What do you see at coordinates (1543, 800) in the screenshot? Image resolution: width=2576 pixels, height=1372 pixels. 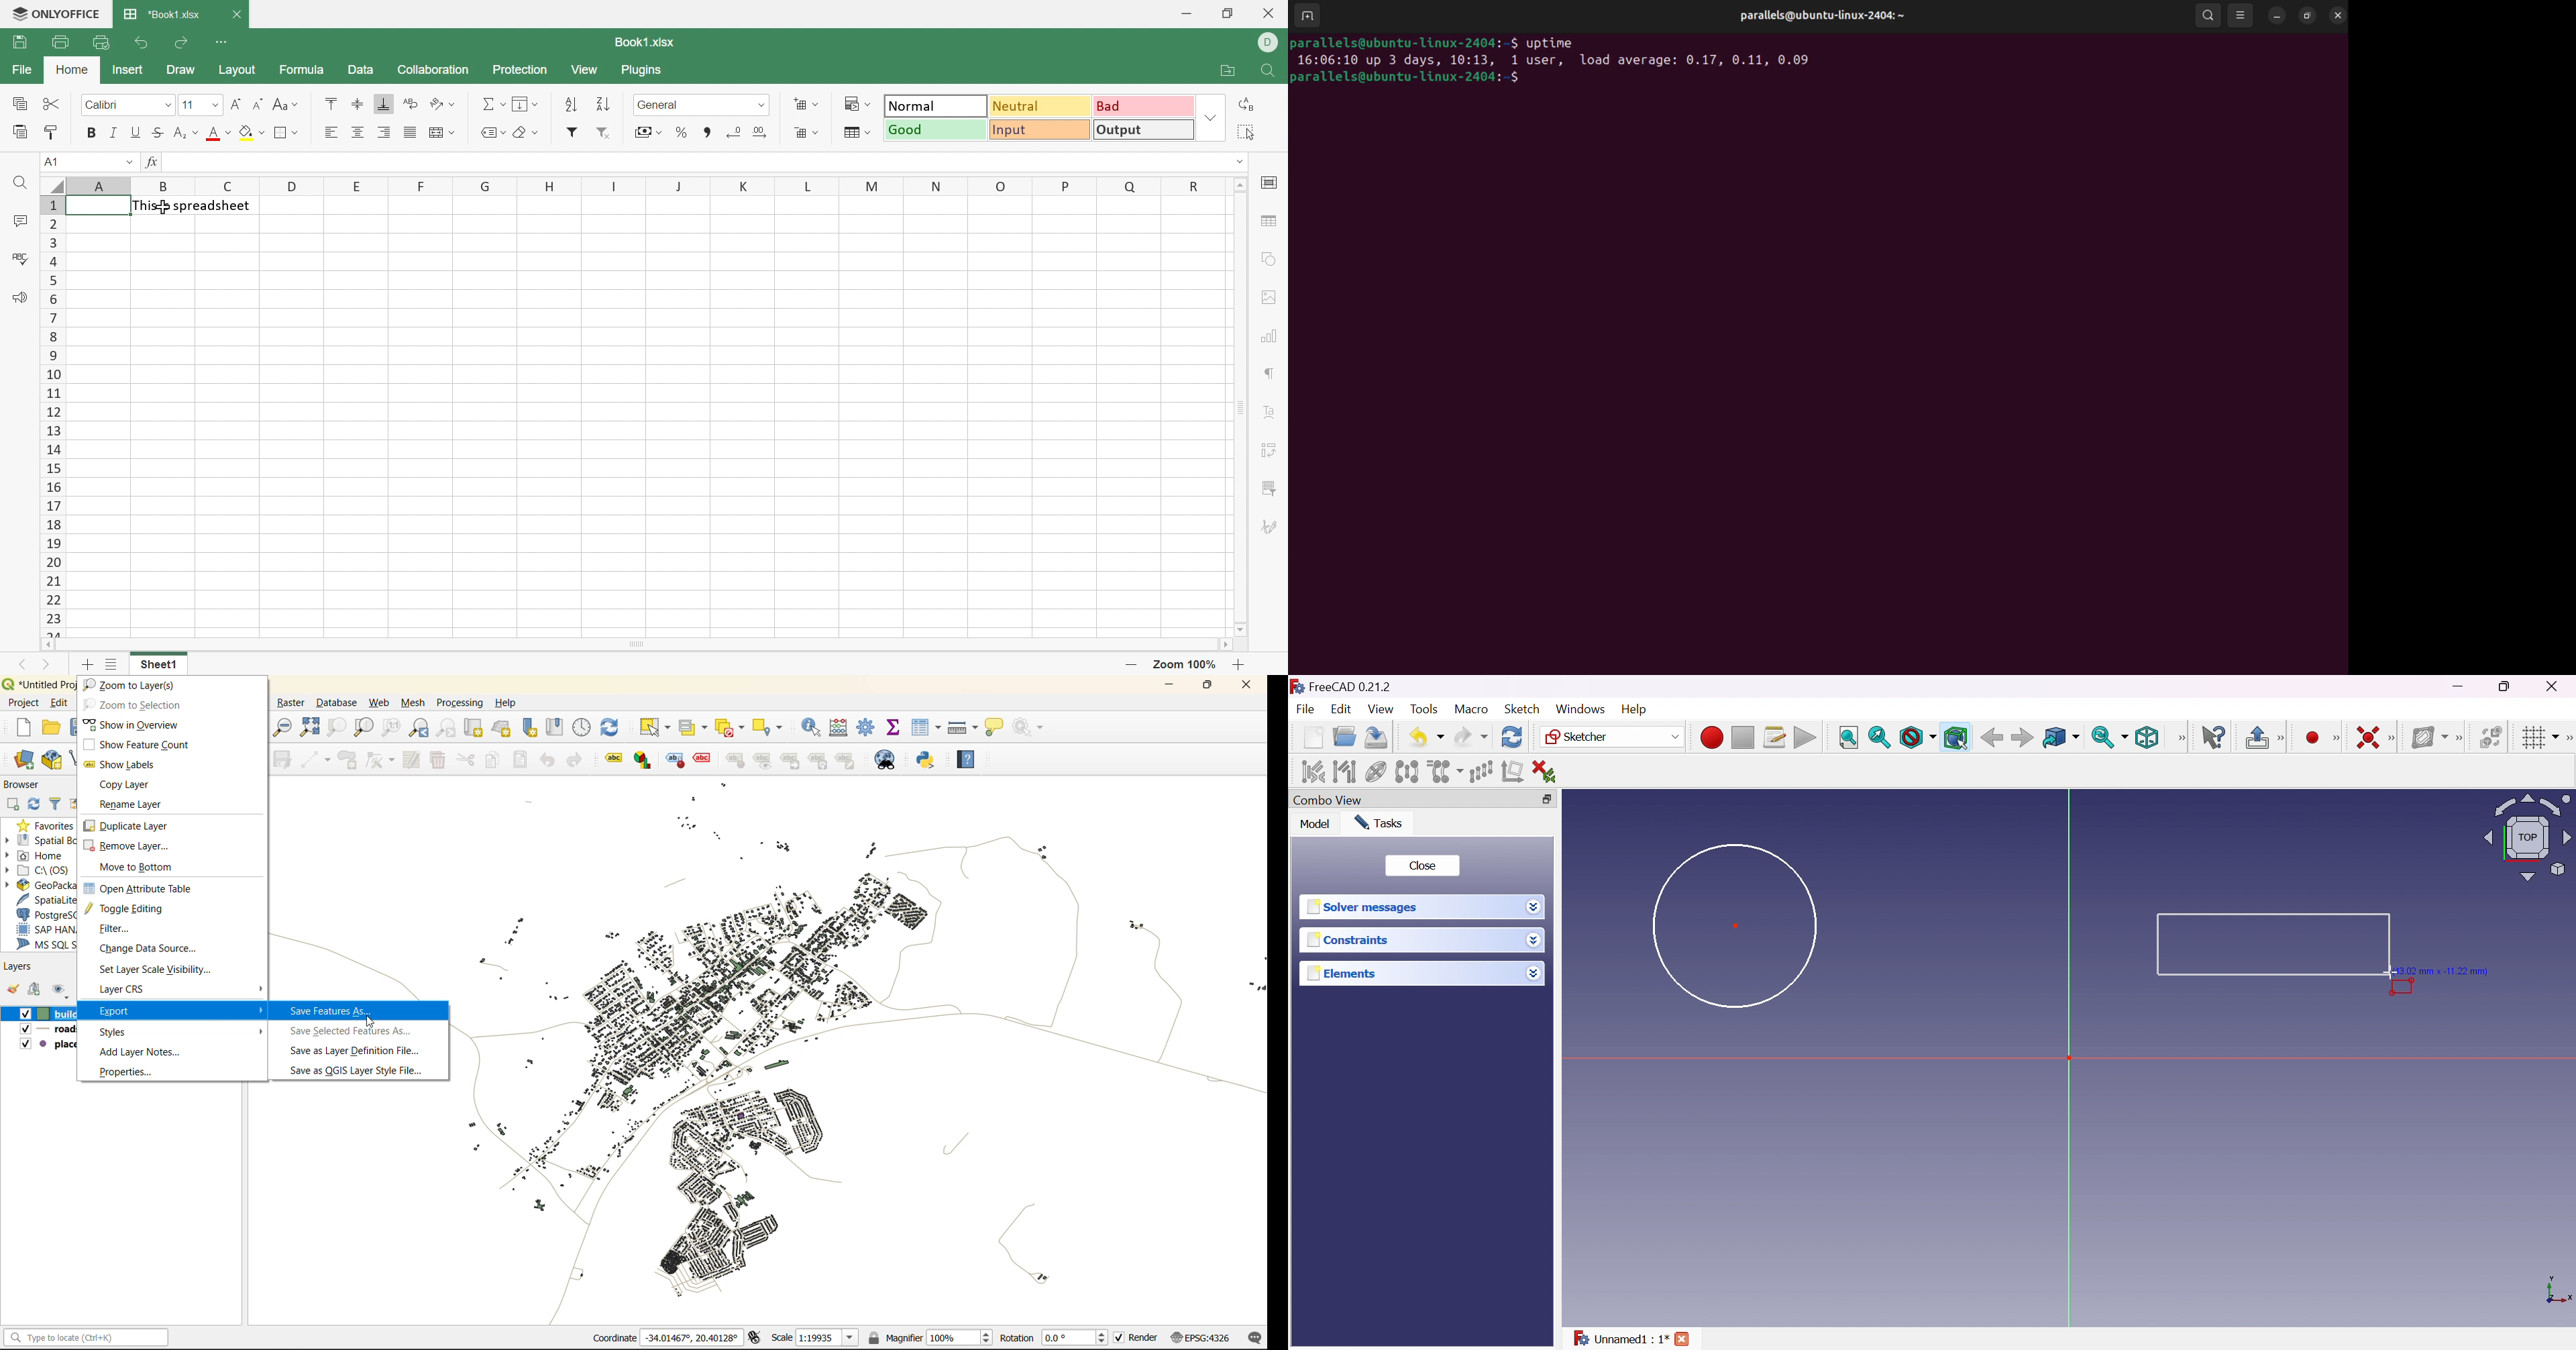 I see `Restore down` at bounding box center [1543, 800].